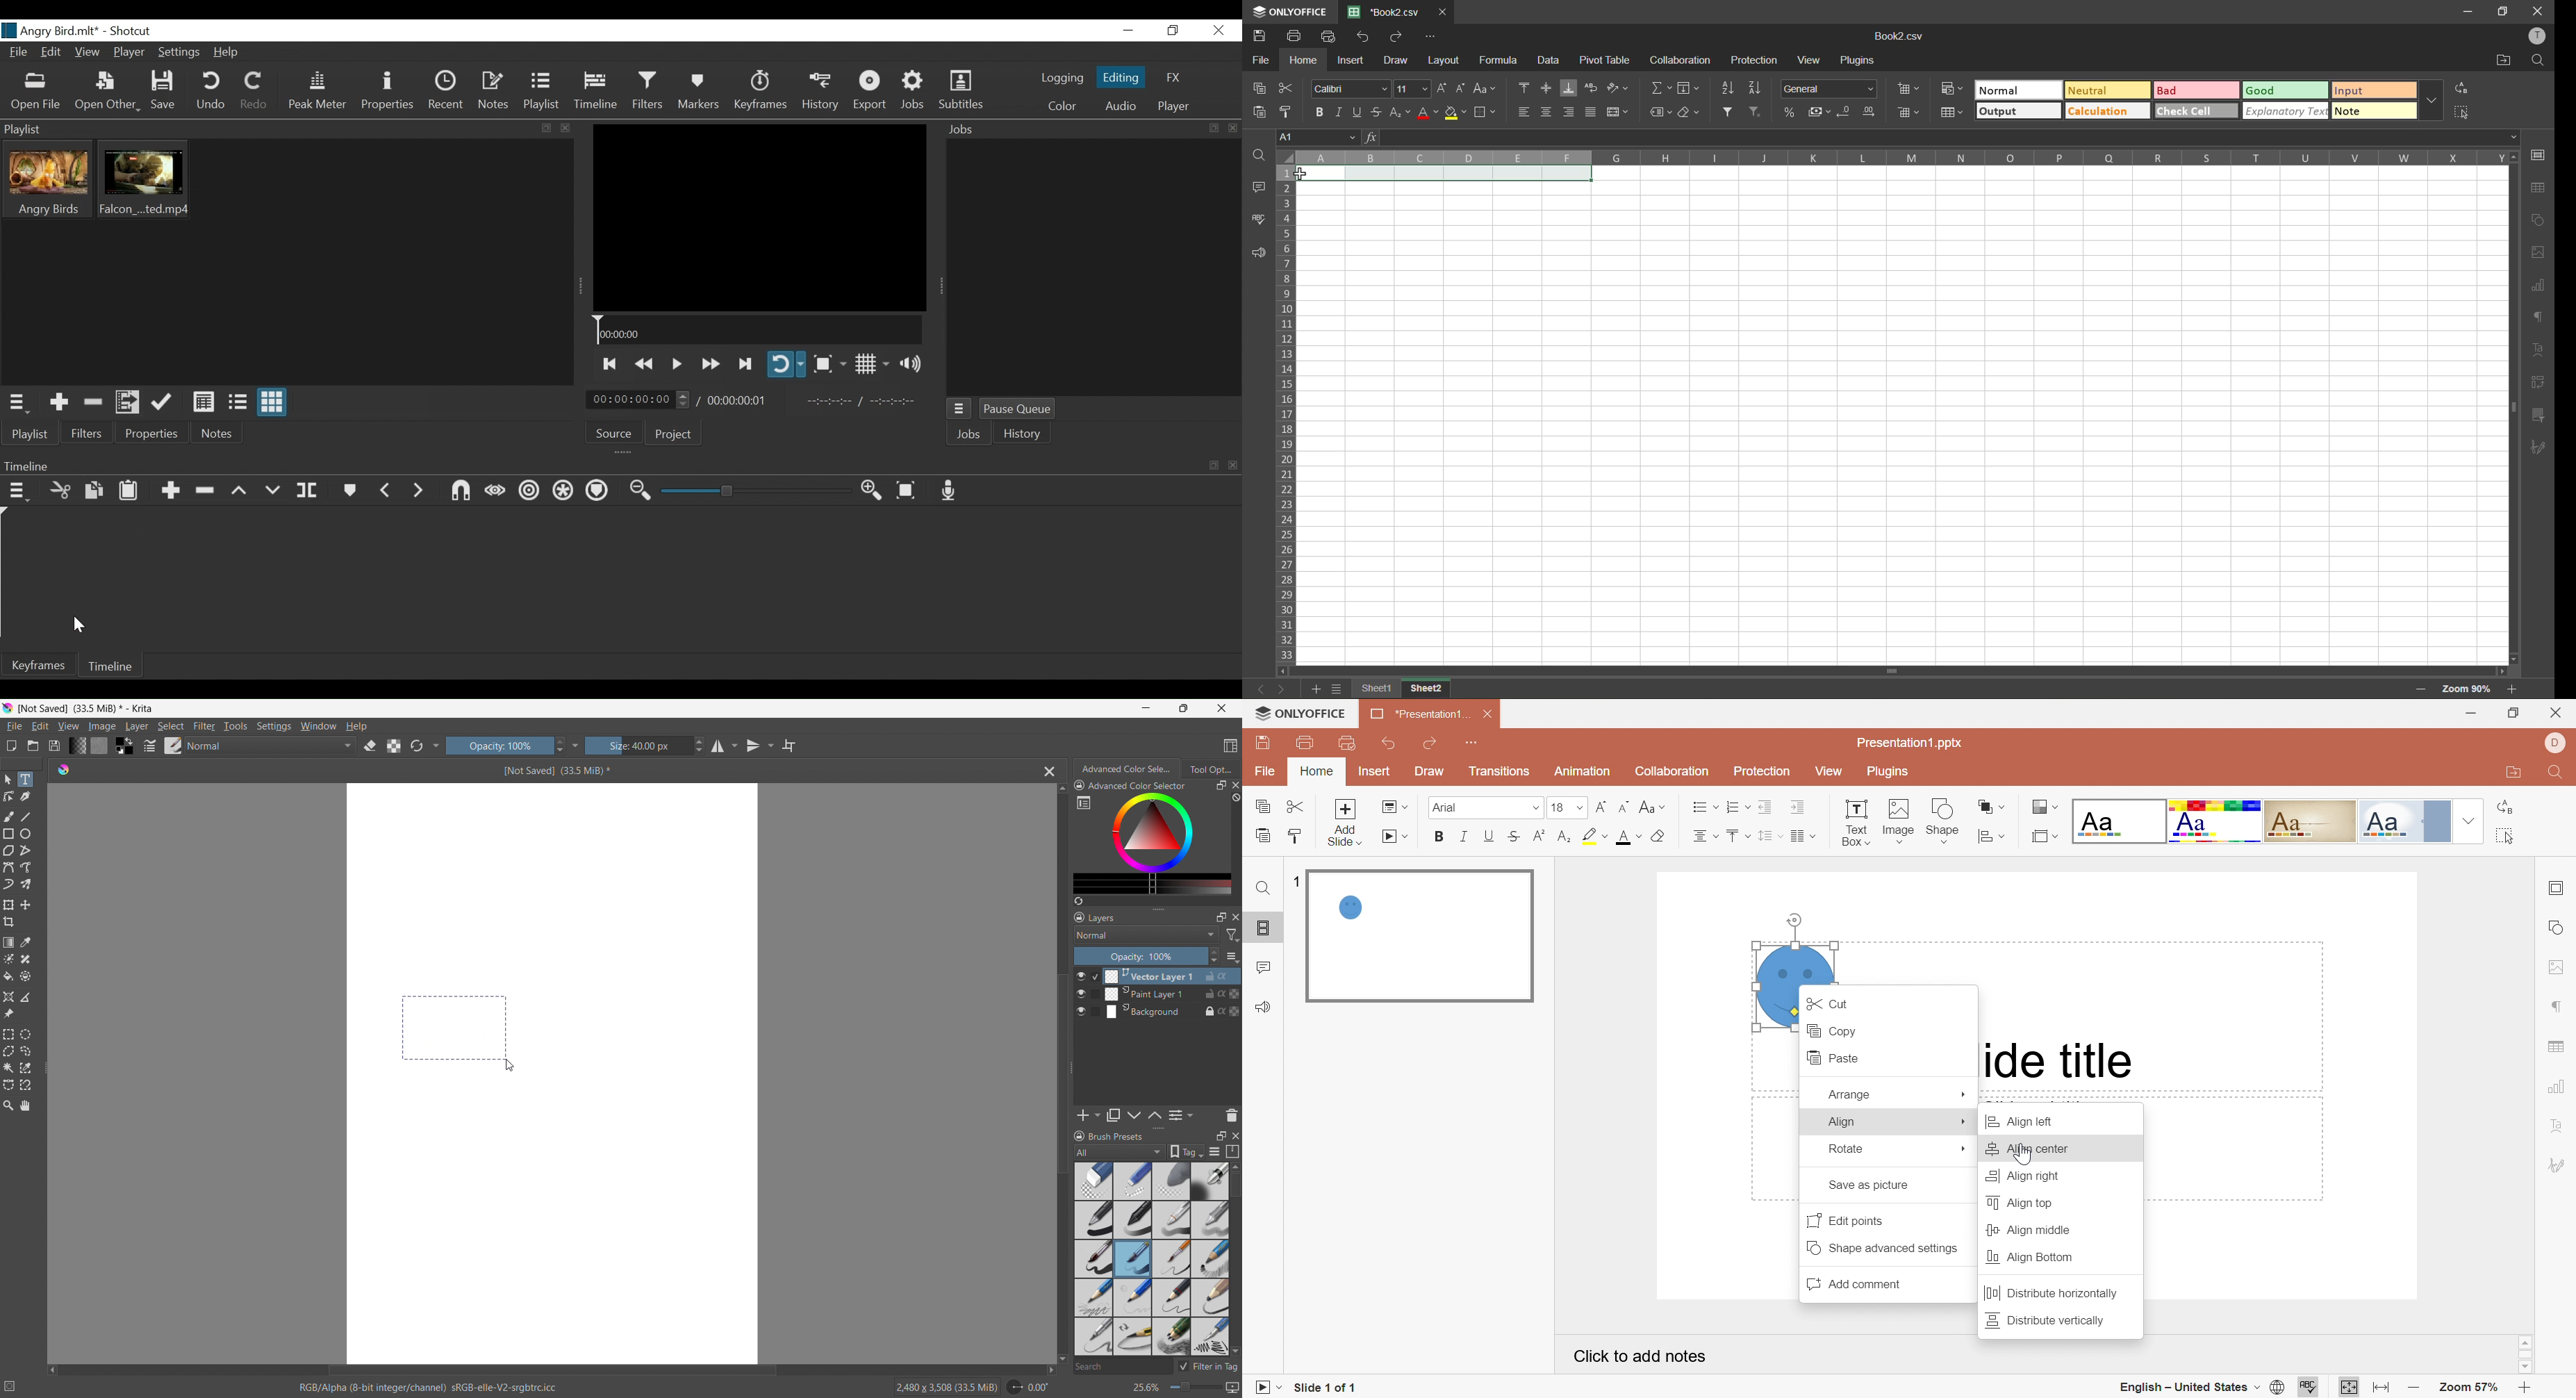 This screenshot has height=1400, width=2576. I want to click on Skip to the previous point, so click(612, 364).